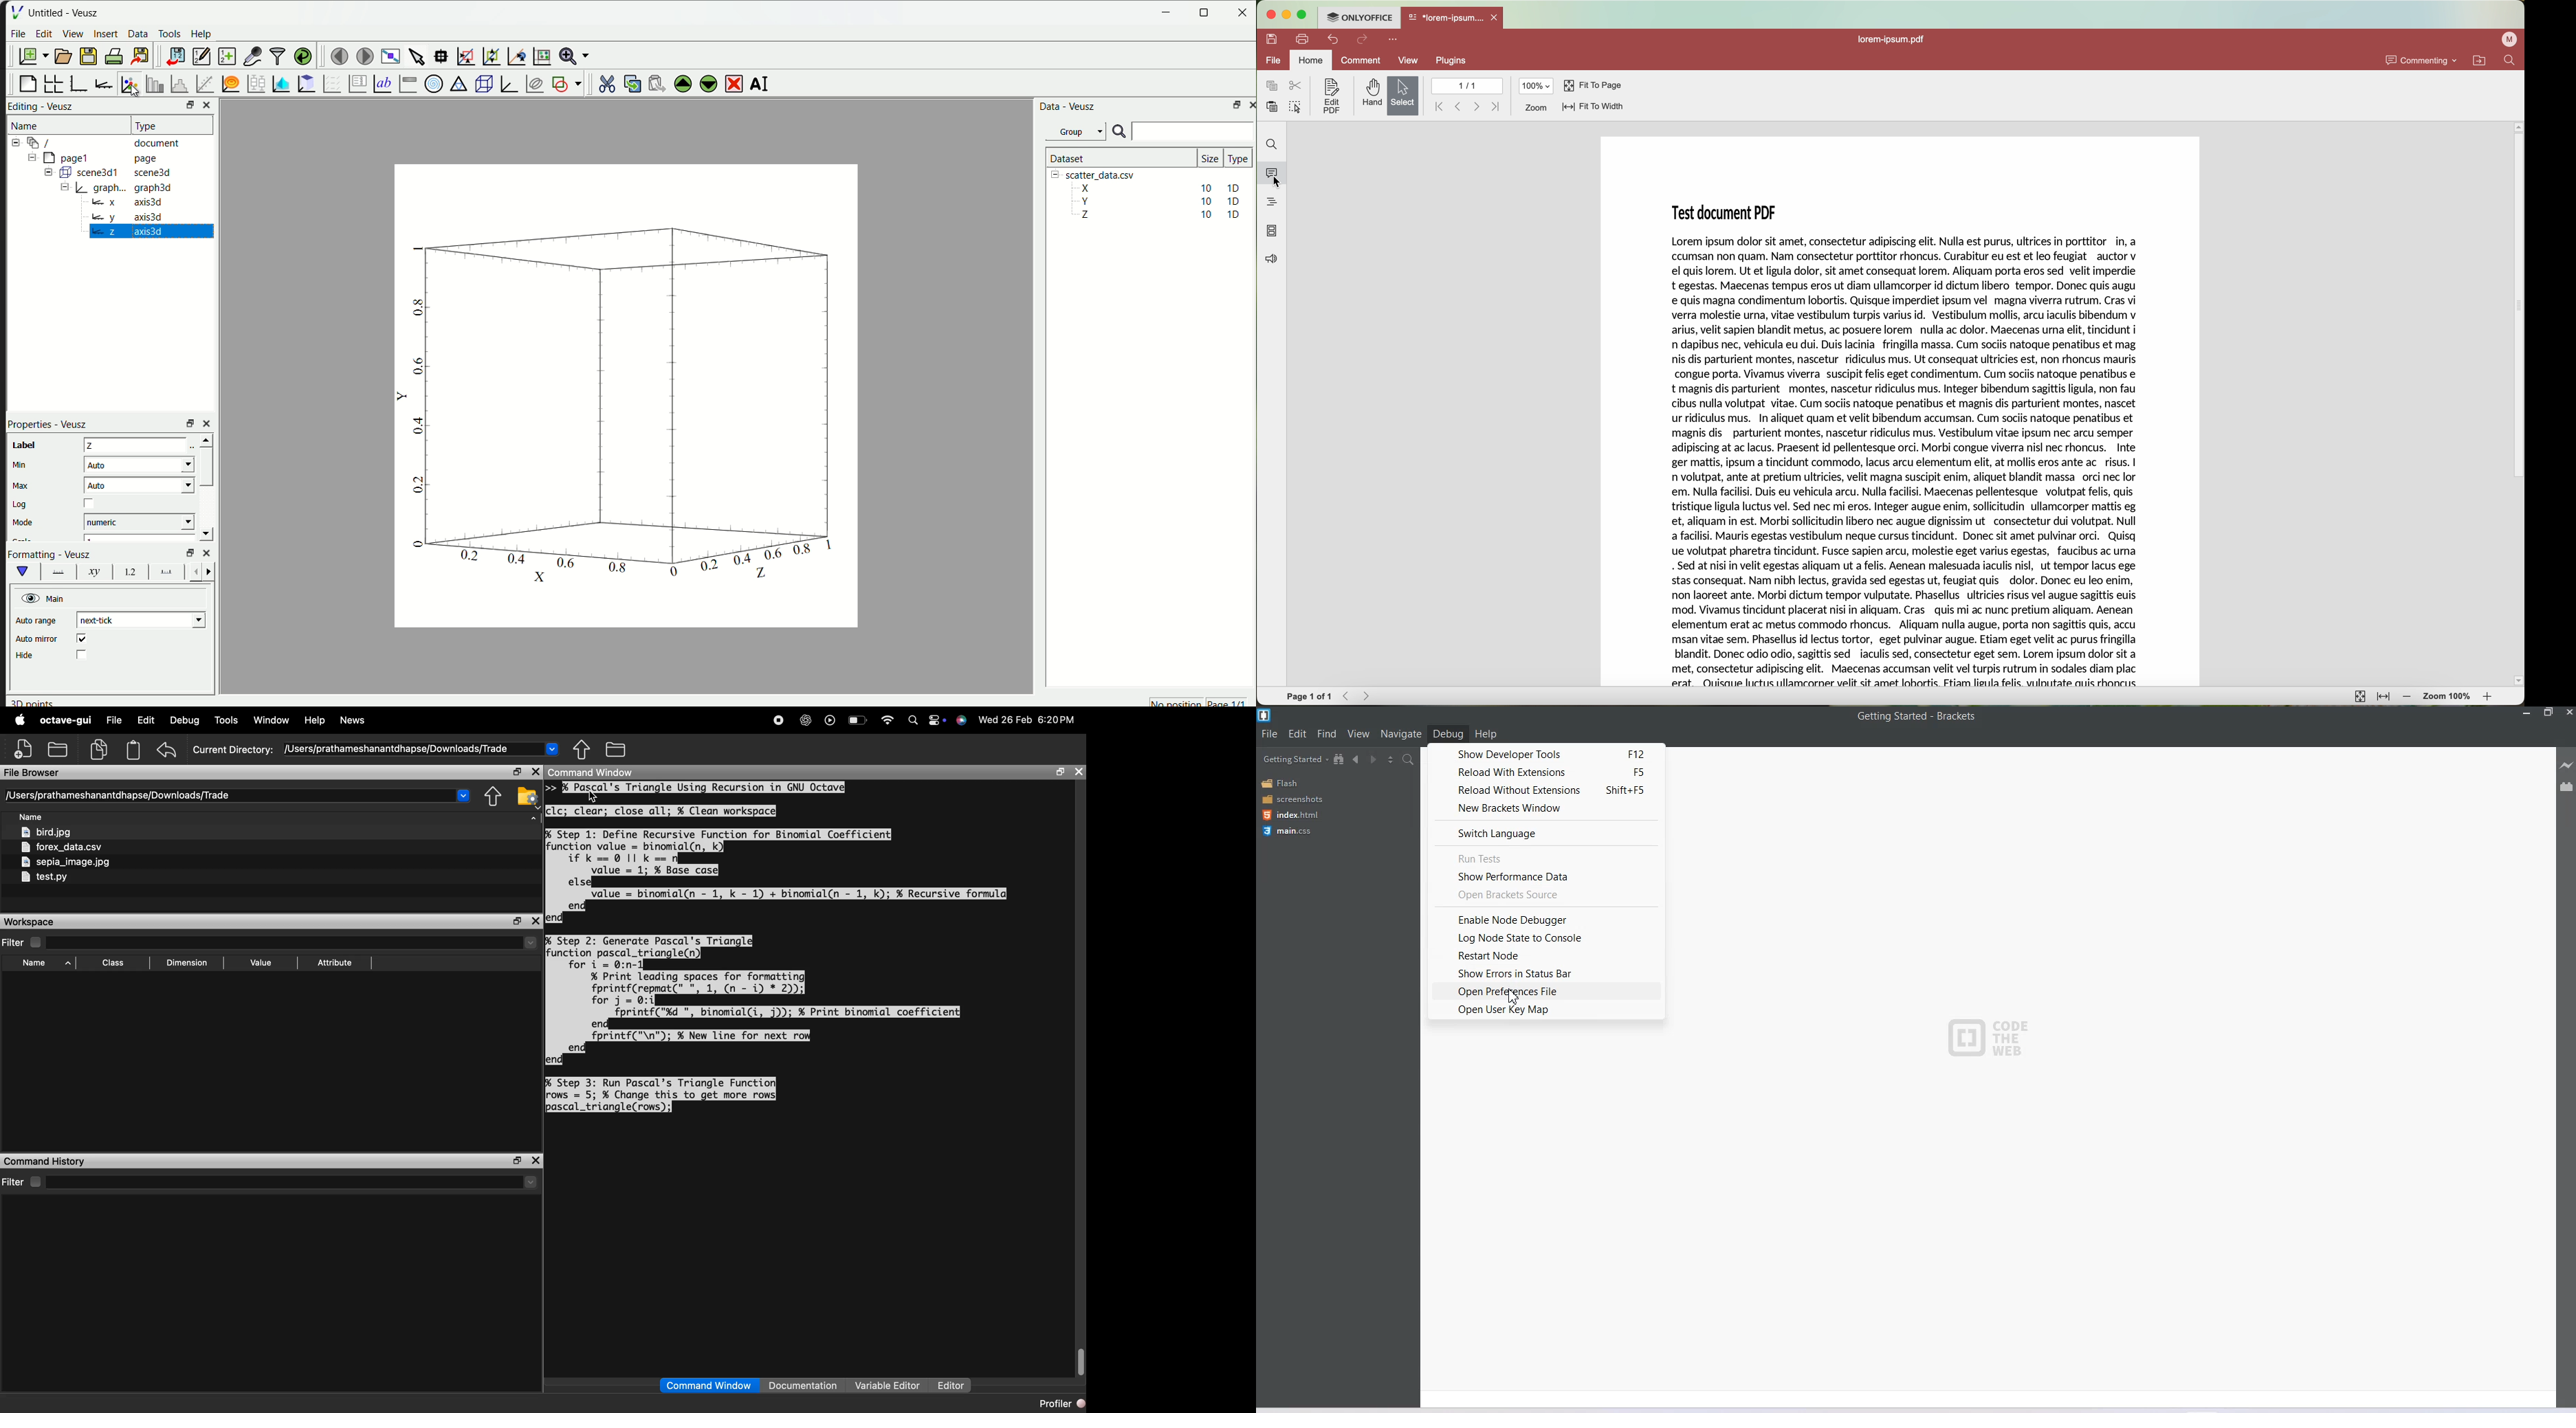 This screenshot has width=2576, height=1428. Describe the element at coordinates (433, 84) in the screenshot. I see `Polar Graph` at that location.